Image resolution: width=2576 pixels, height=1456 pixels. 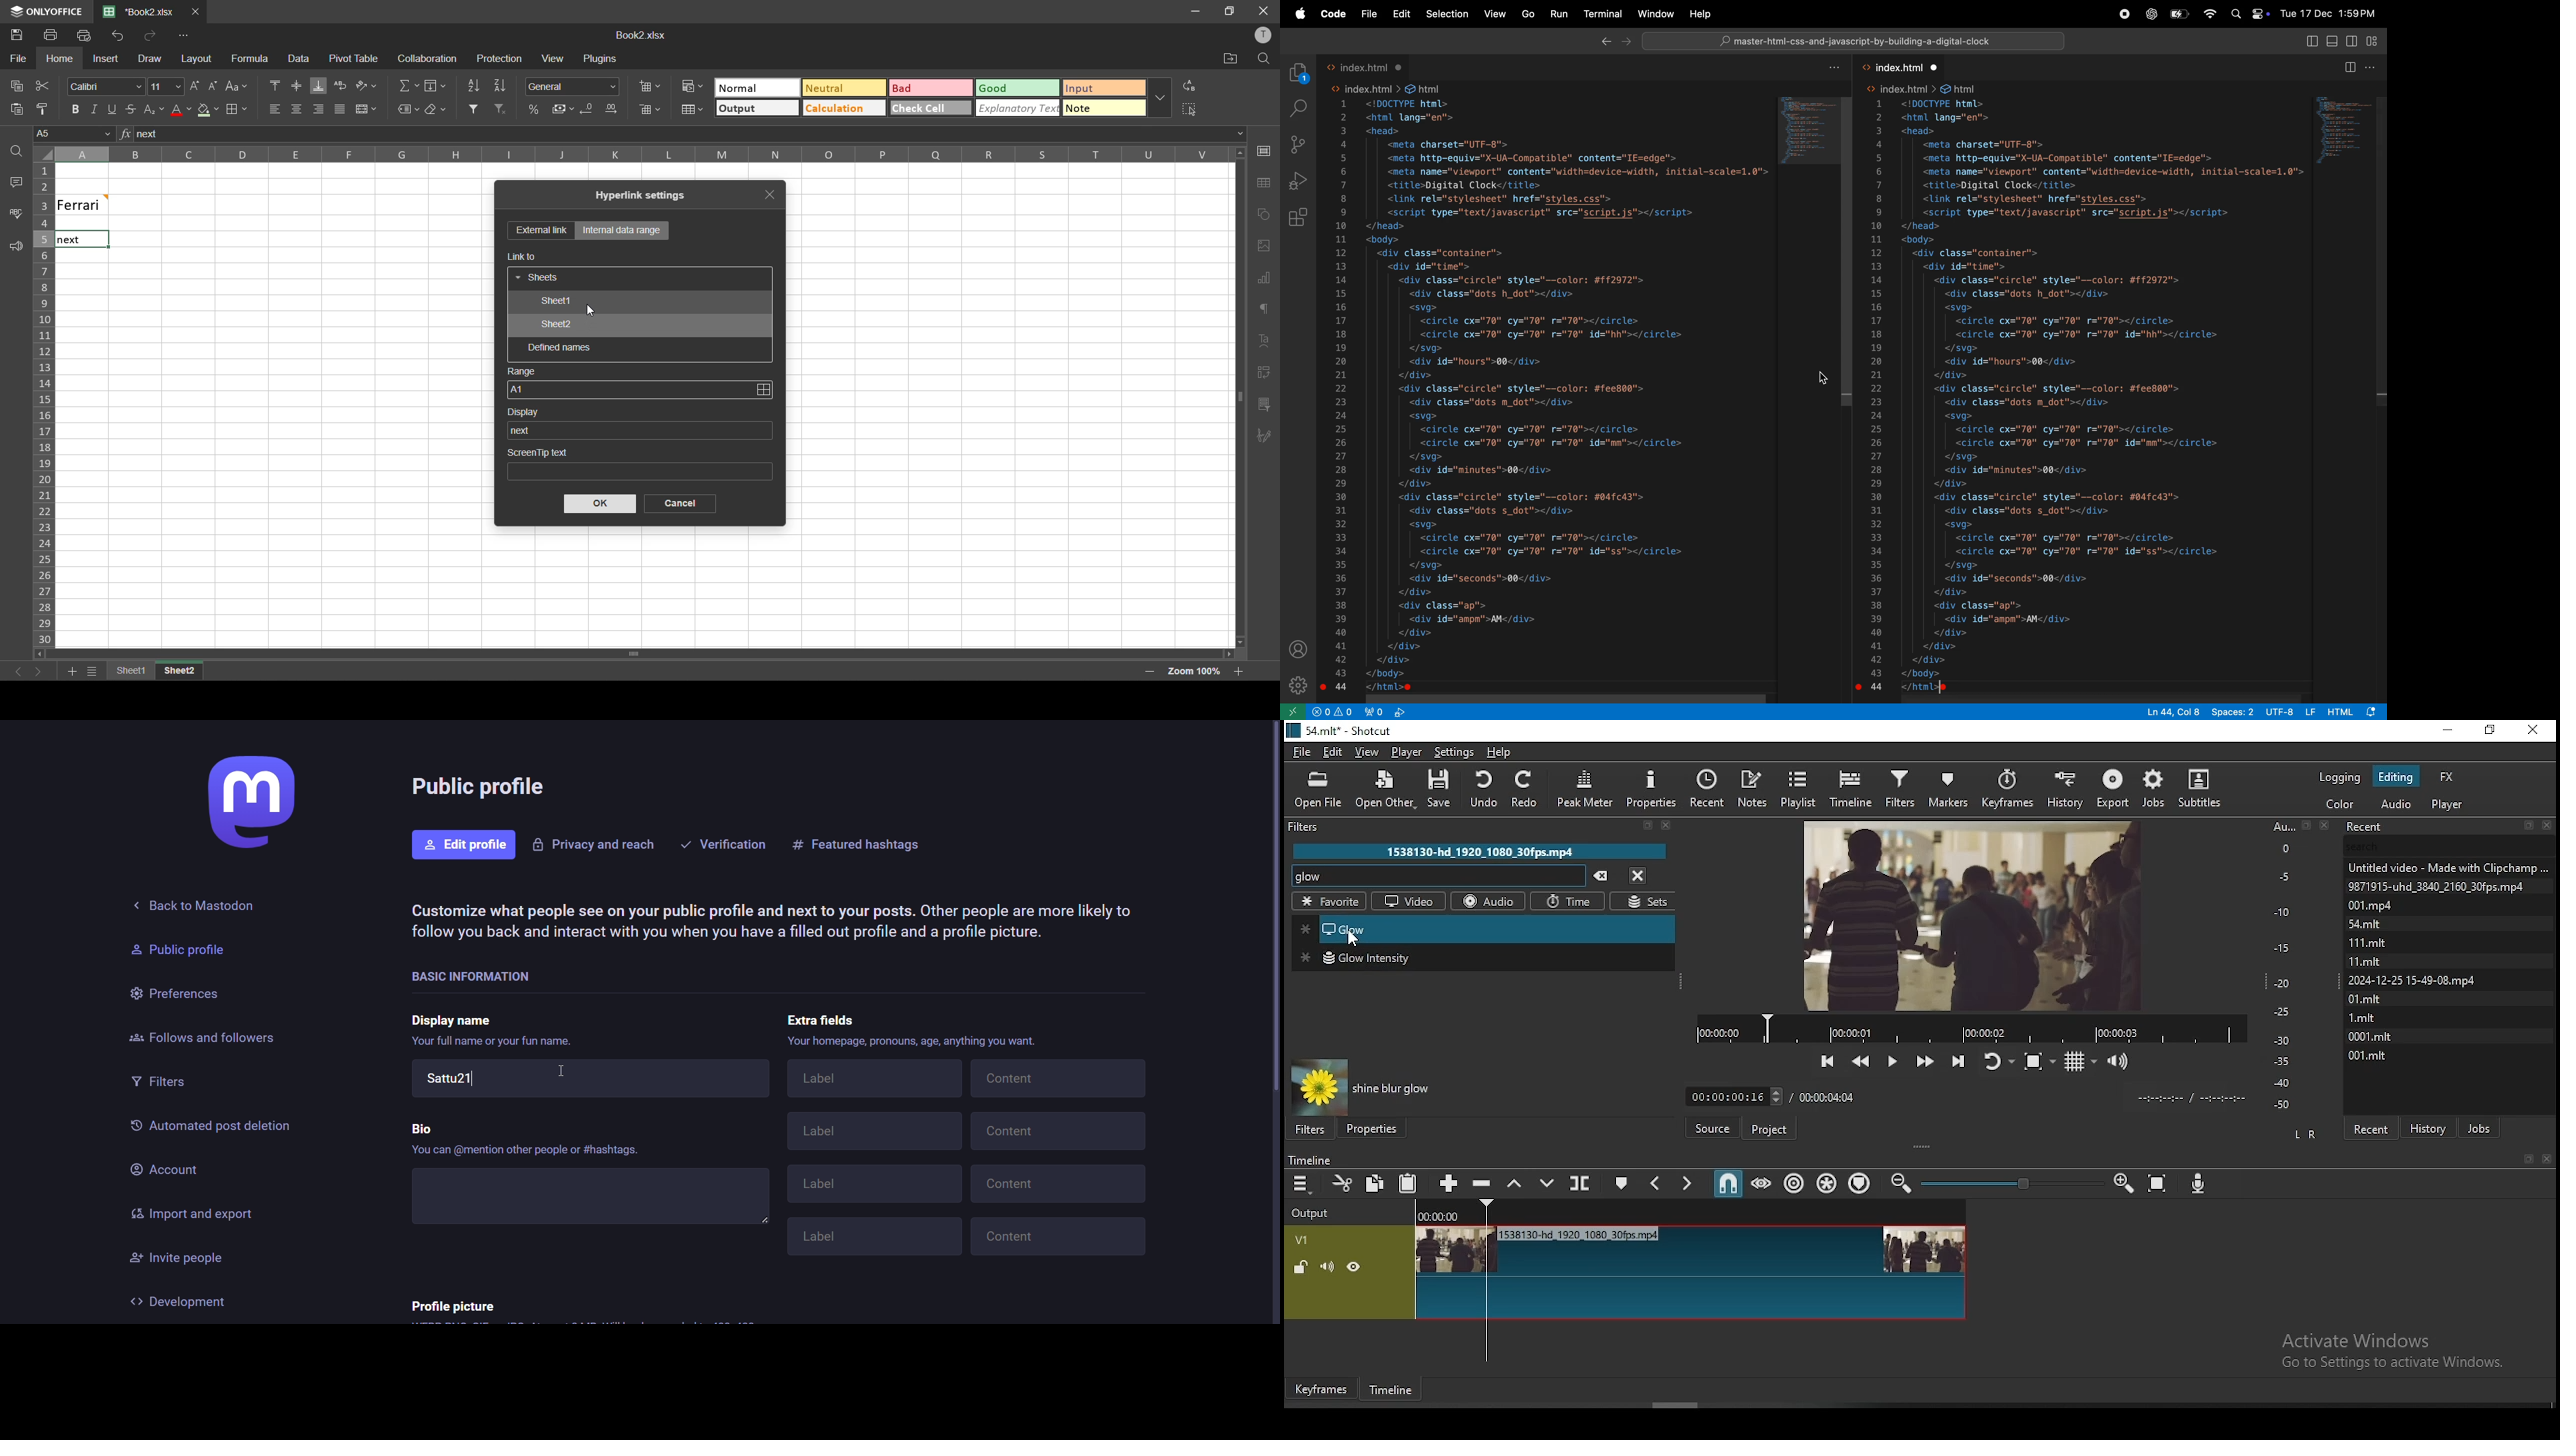 I want to click on range, so click(x=522, y=372).